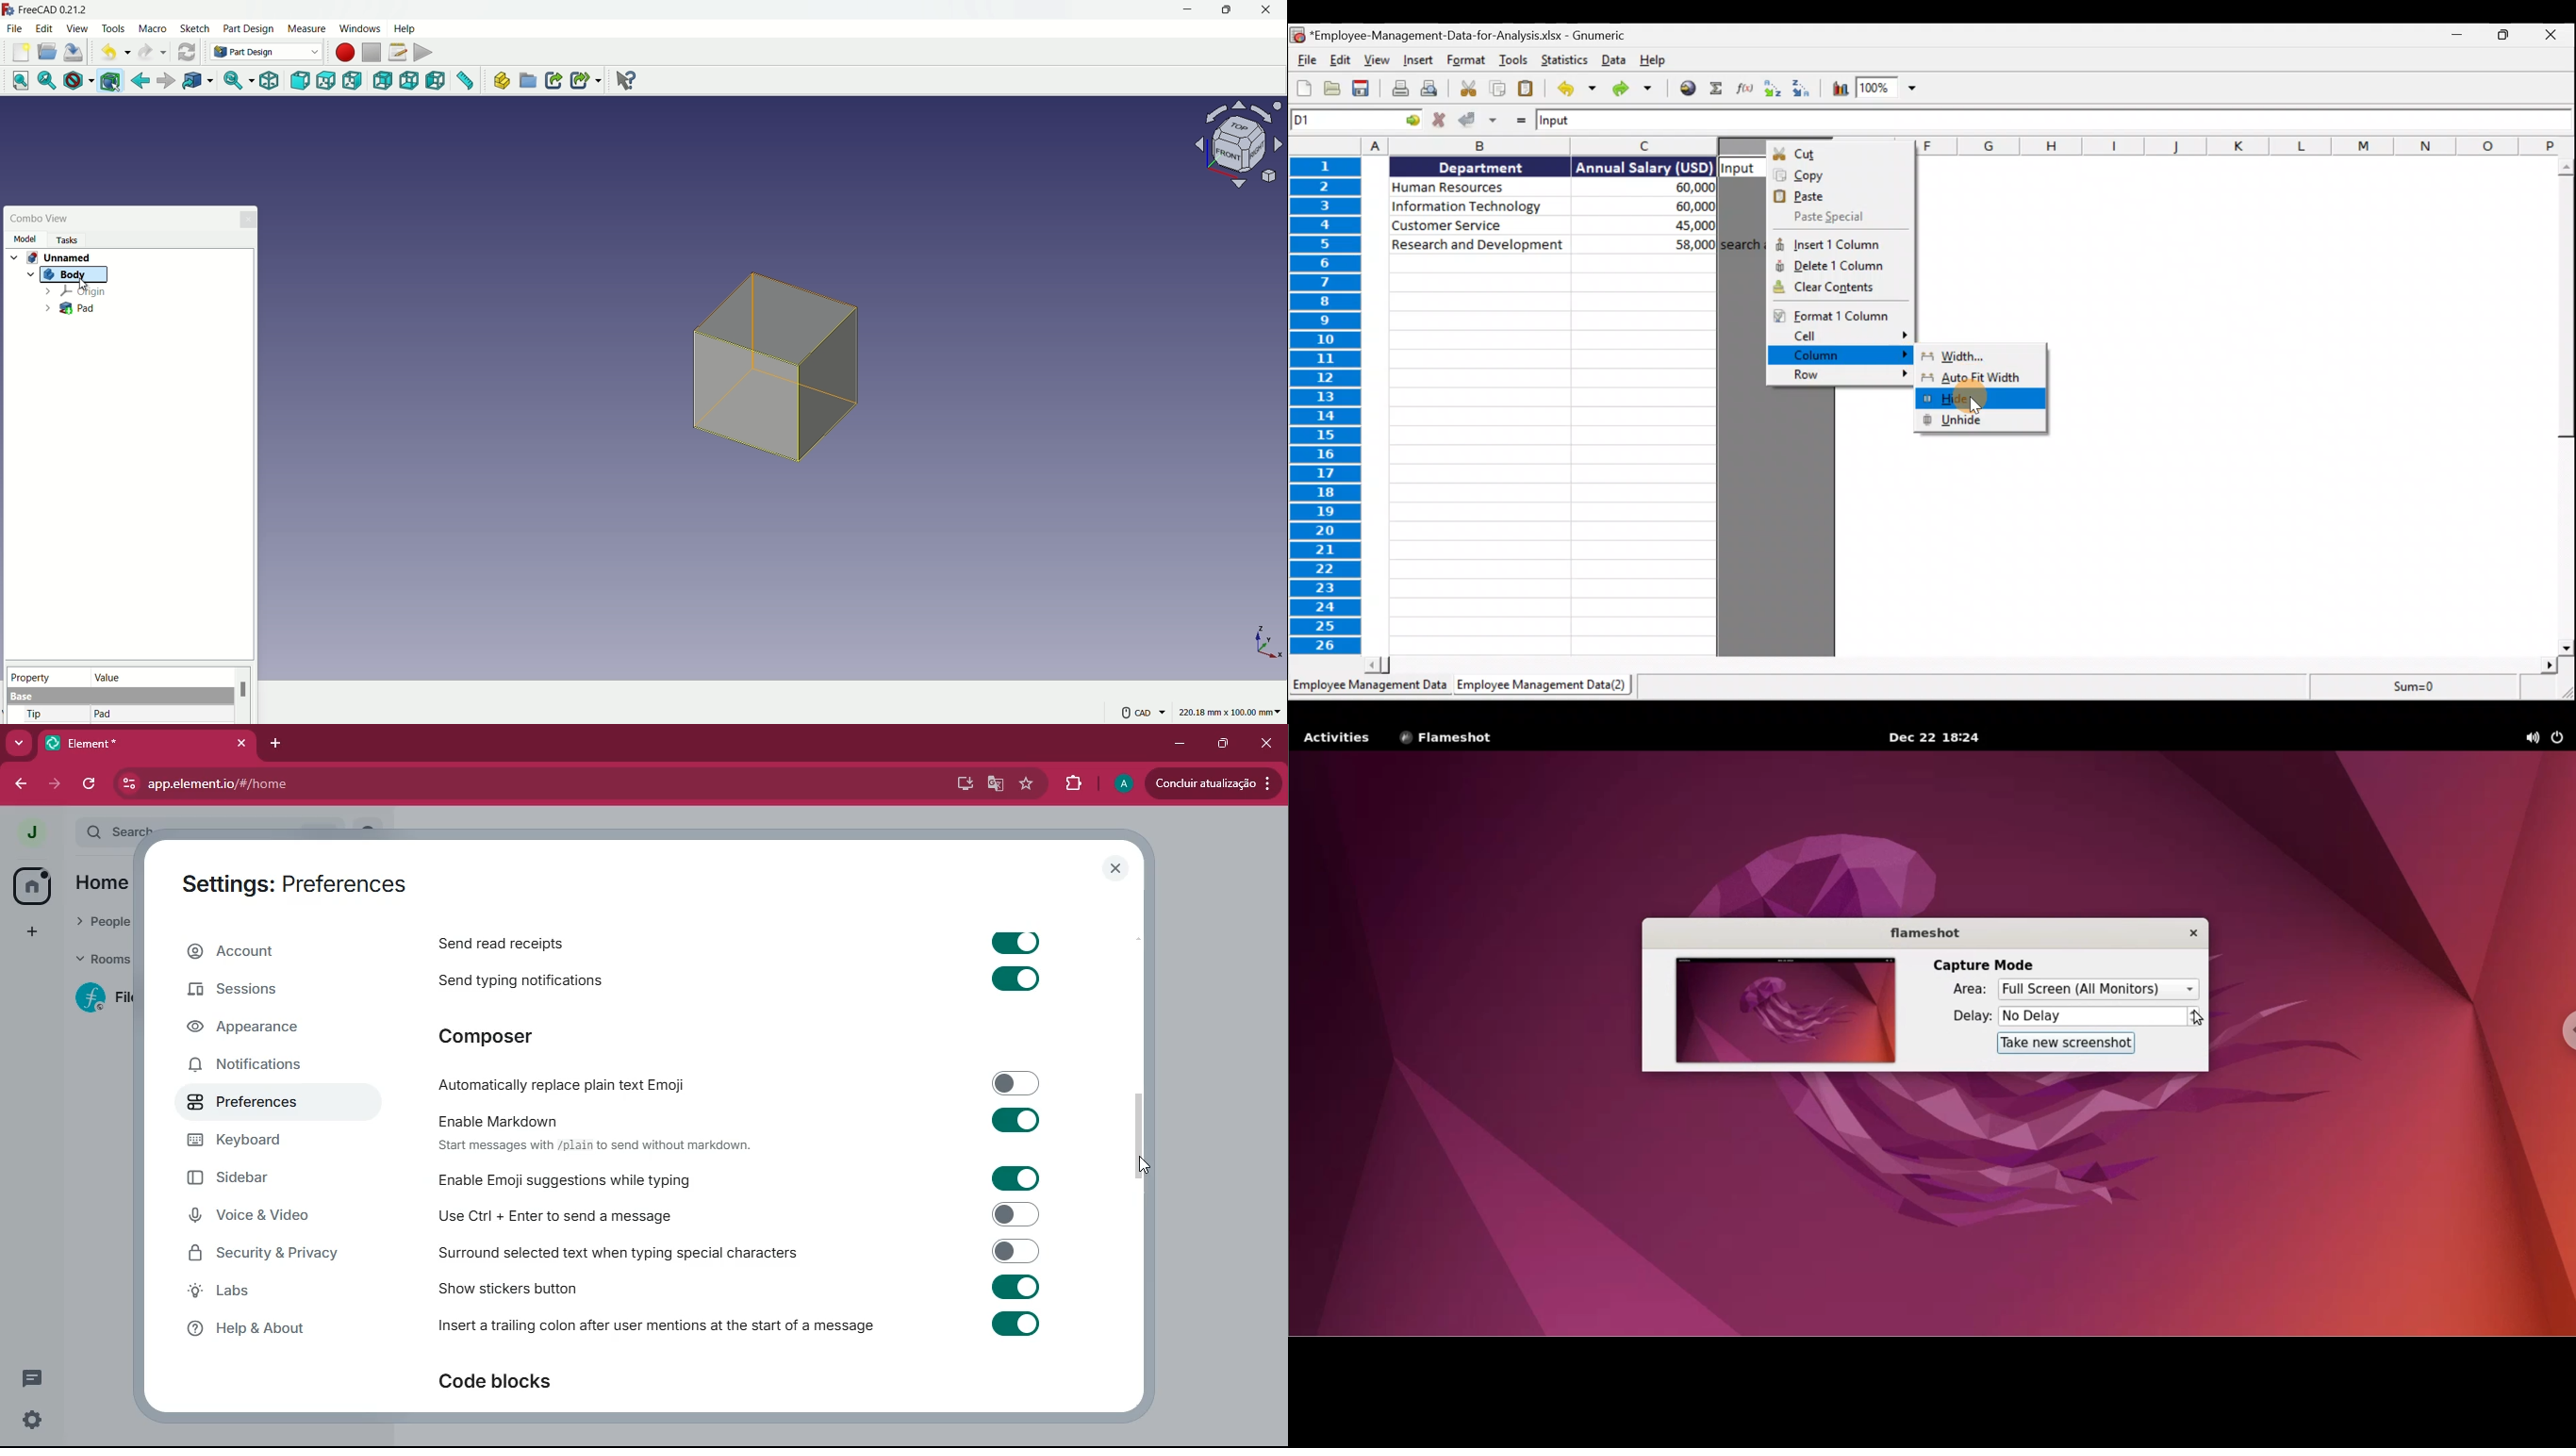 This screenshot has width=2576, height=1456. I want to click on sessions, so click(266, 994).